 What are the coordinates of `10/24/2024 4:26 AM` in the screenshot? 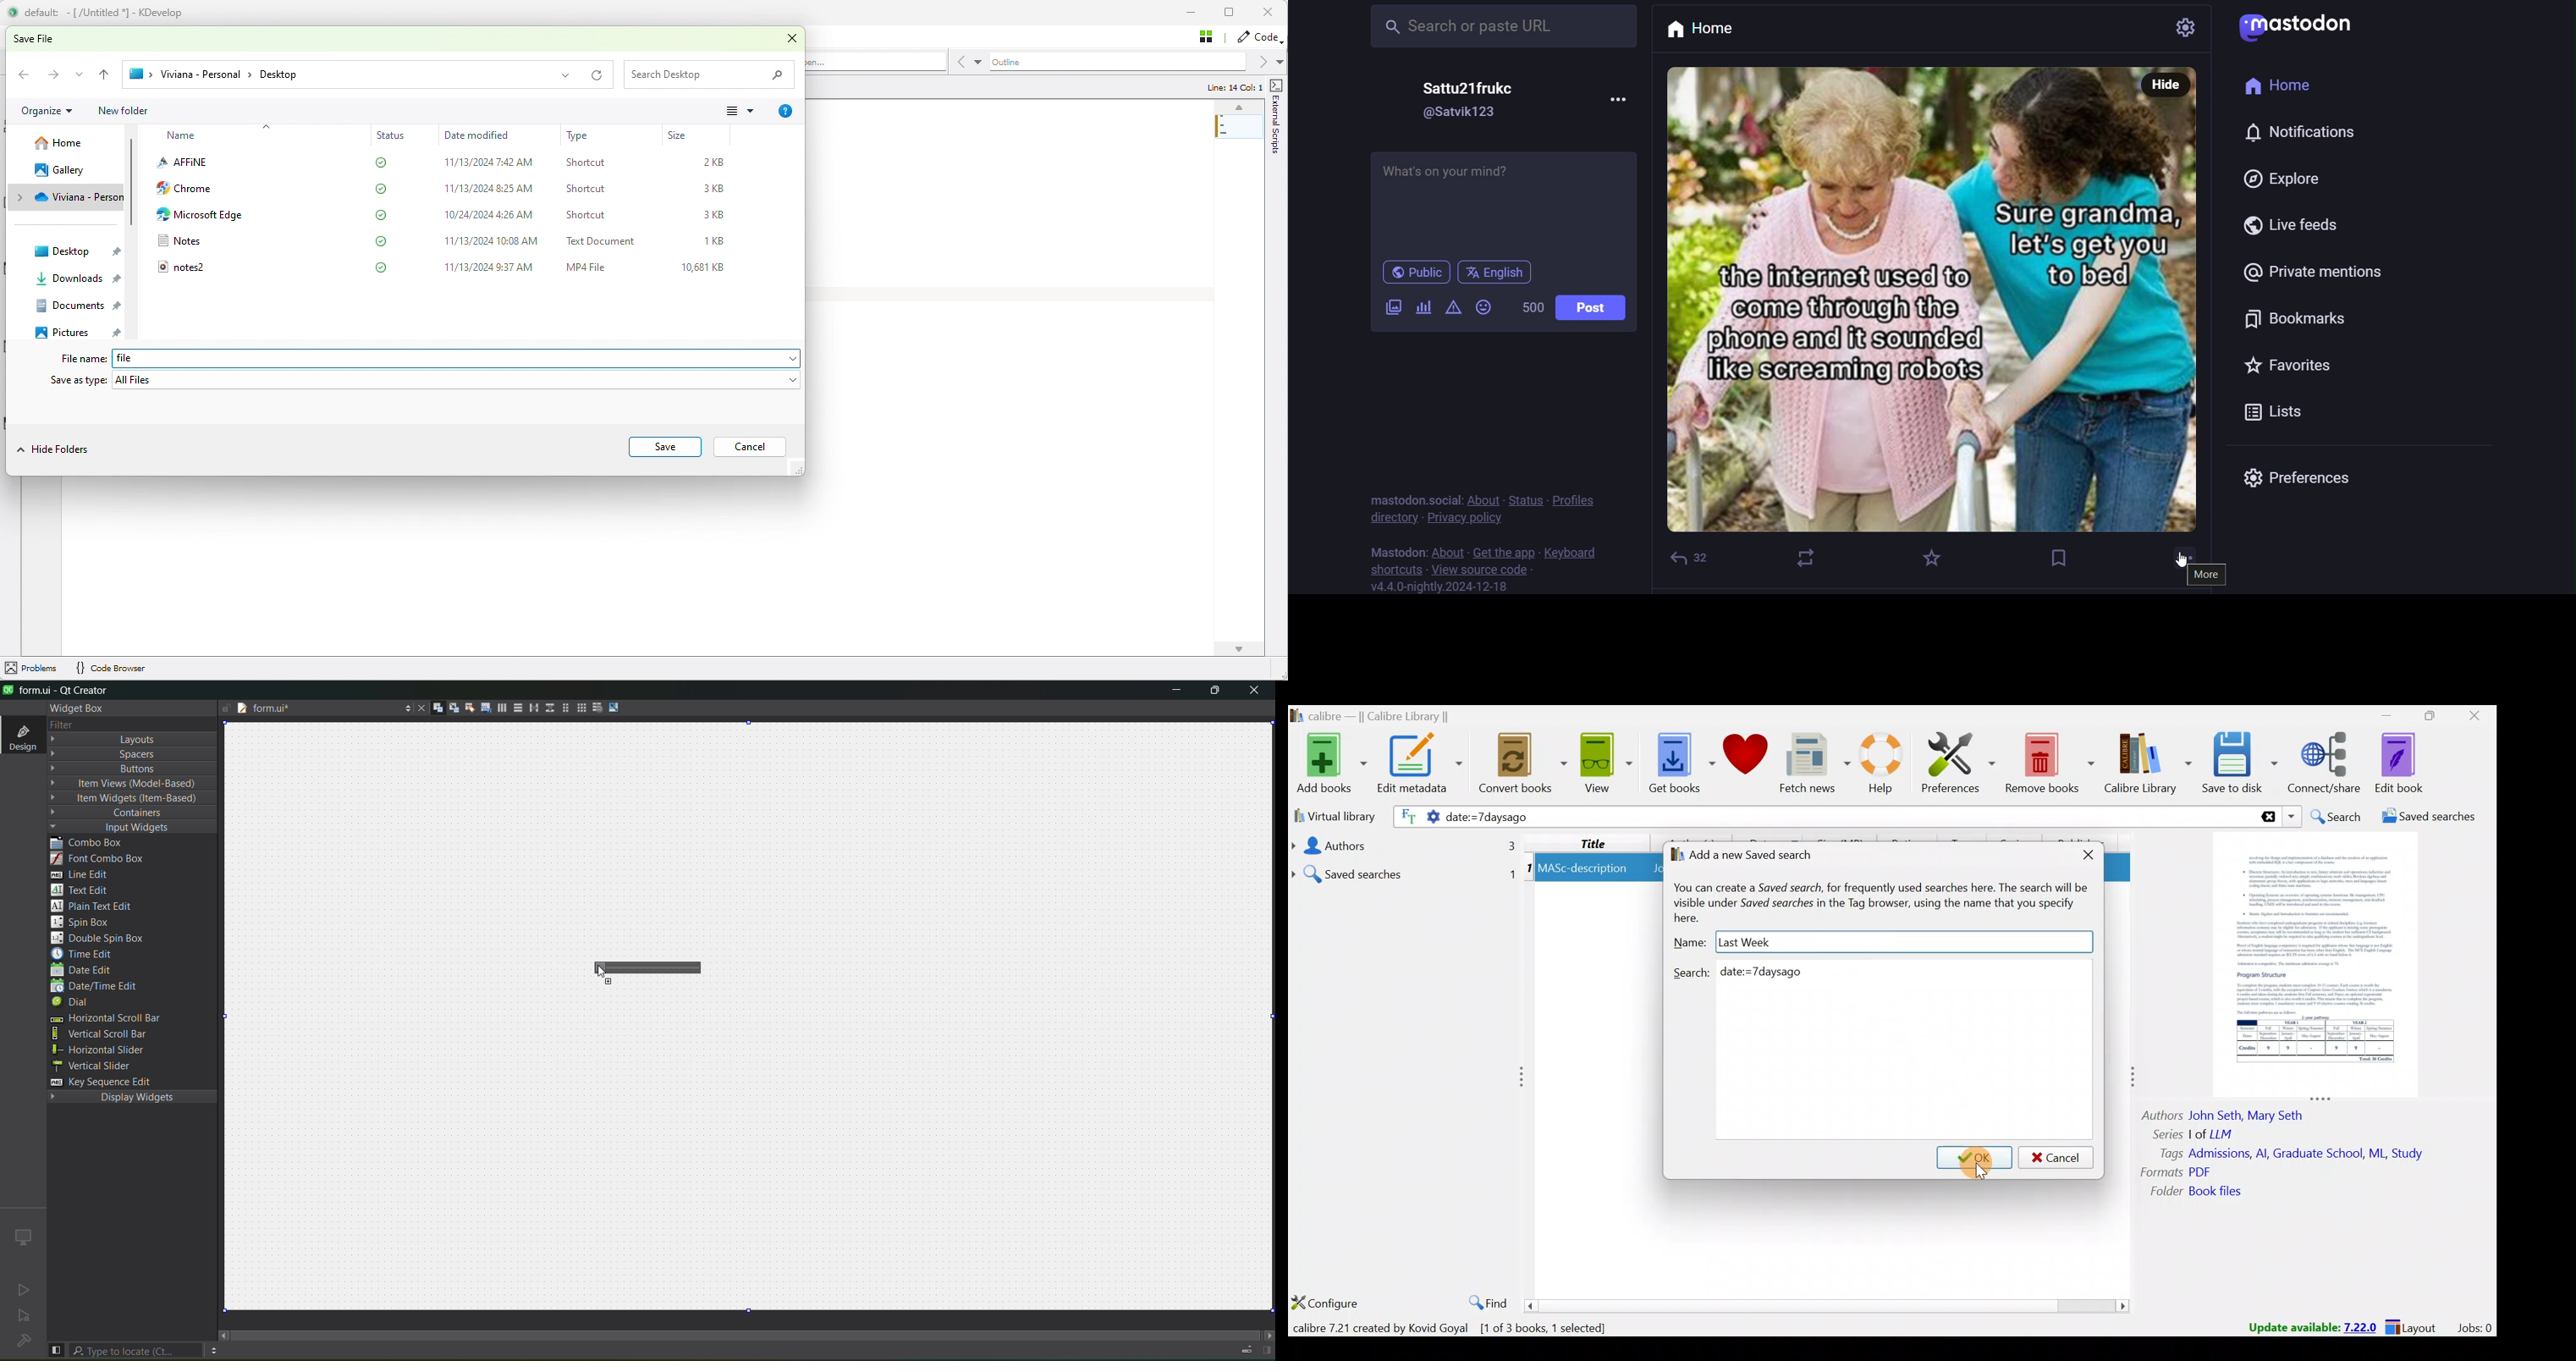 It's located at (491, 215).